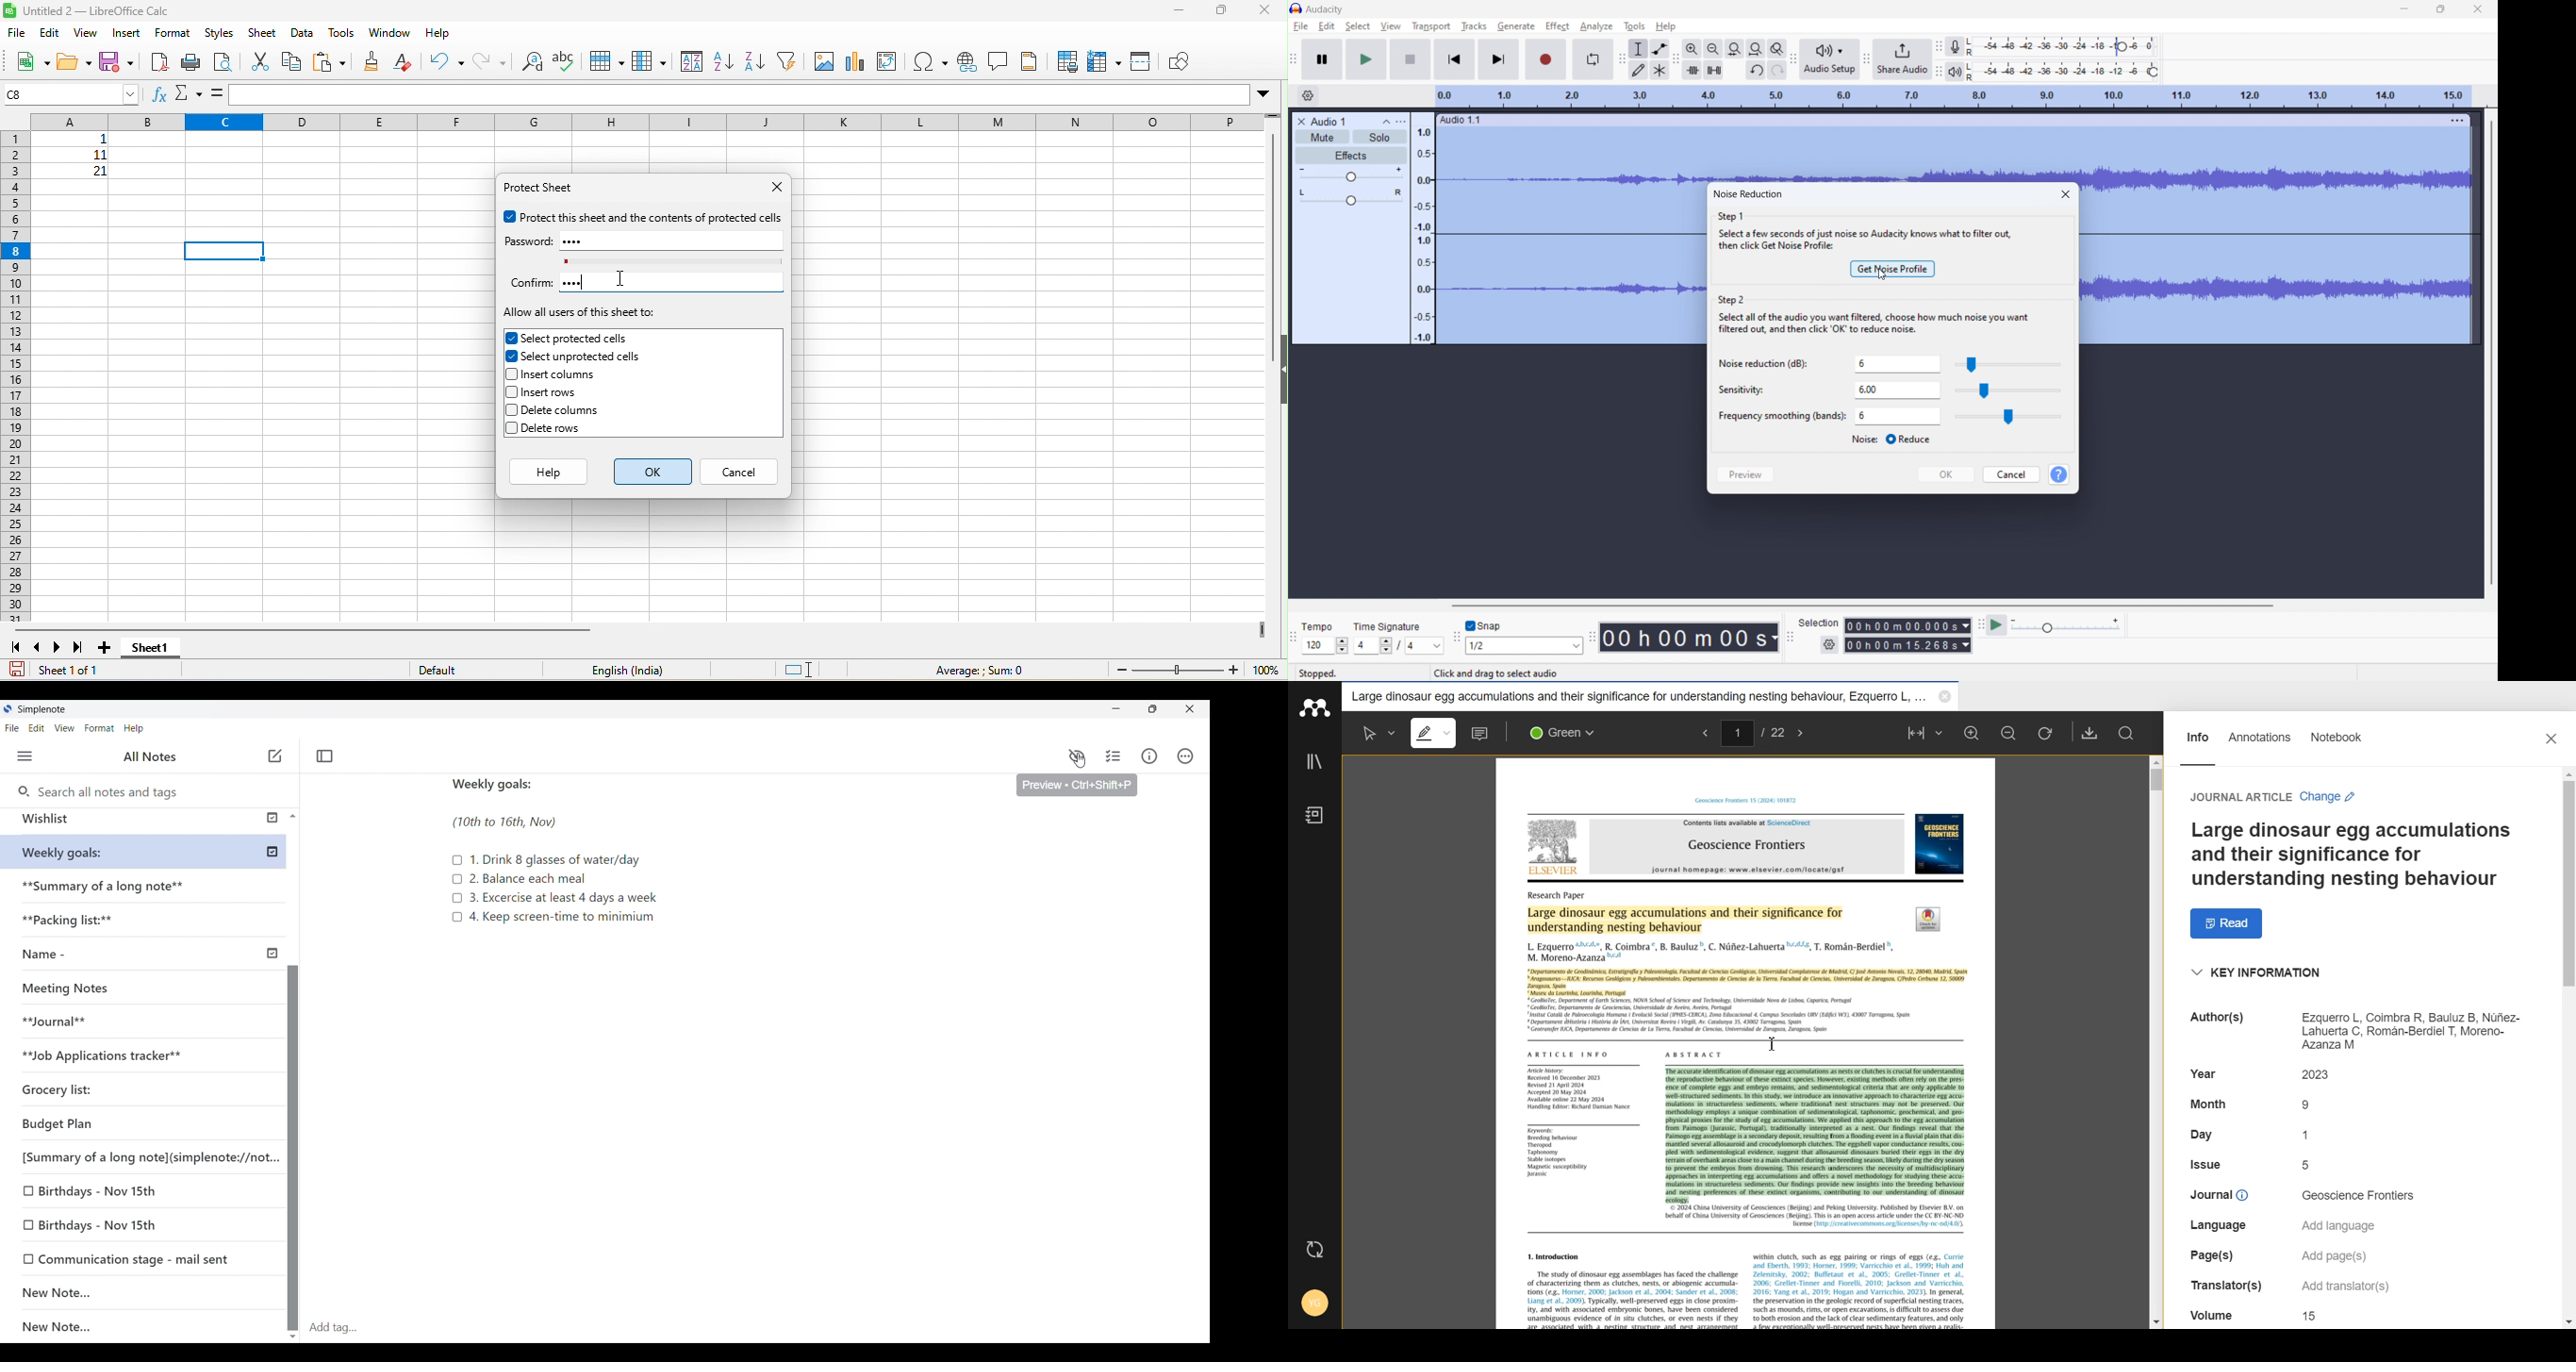 The image size is (2576, 1372). I want to click on undo, so click(1756, 70).